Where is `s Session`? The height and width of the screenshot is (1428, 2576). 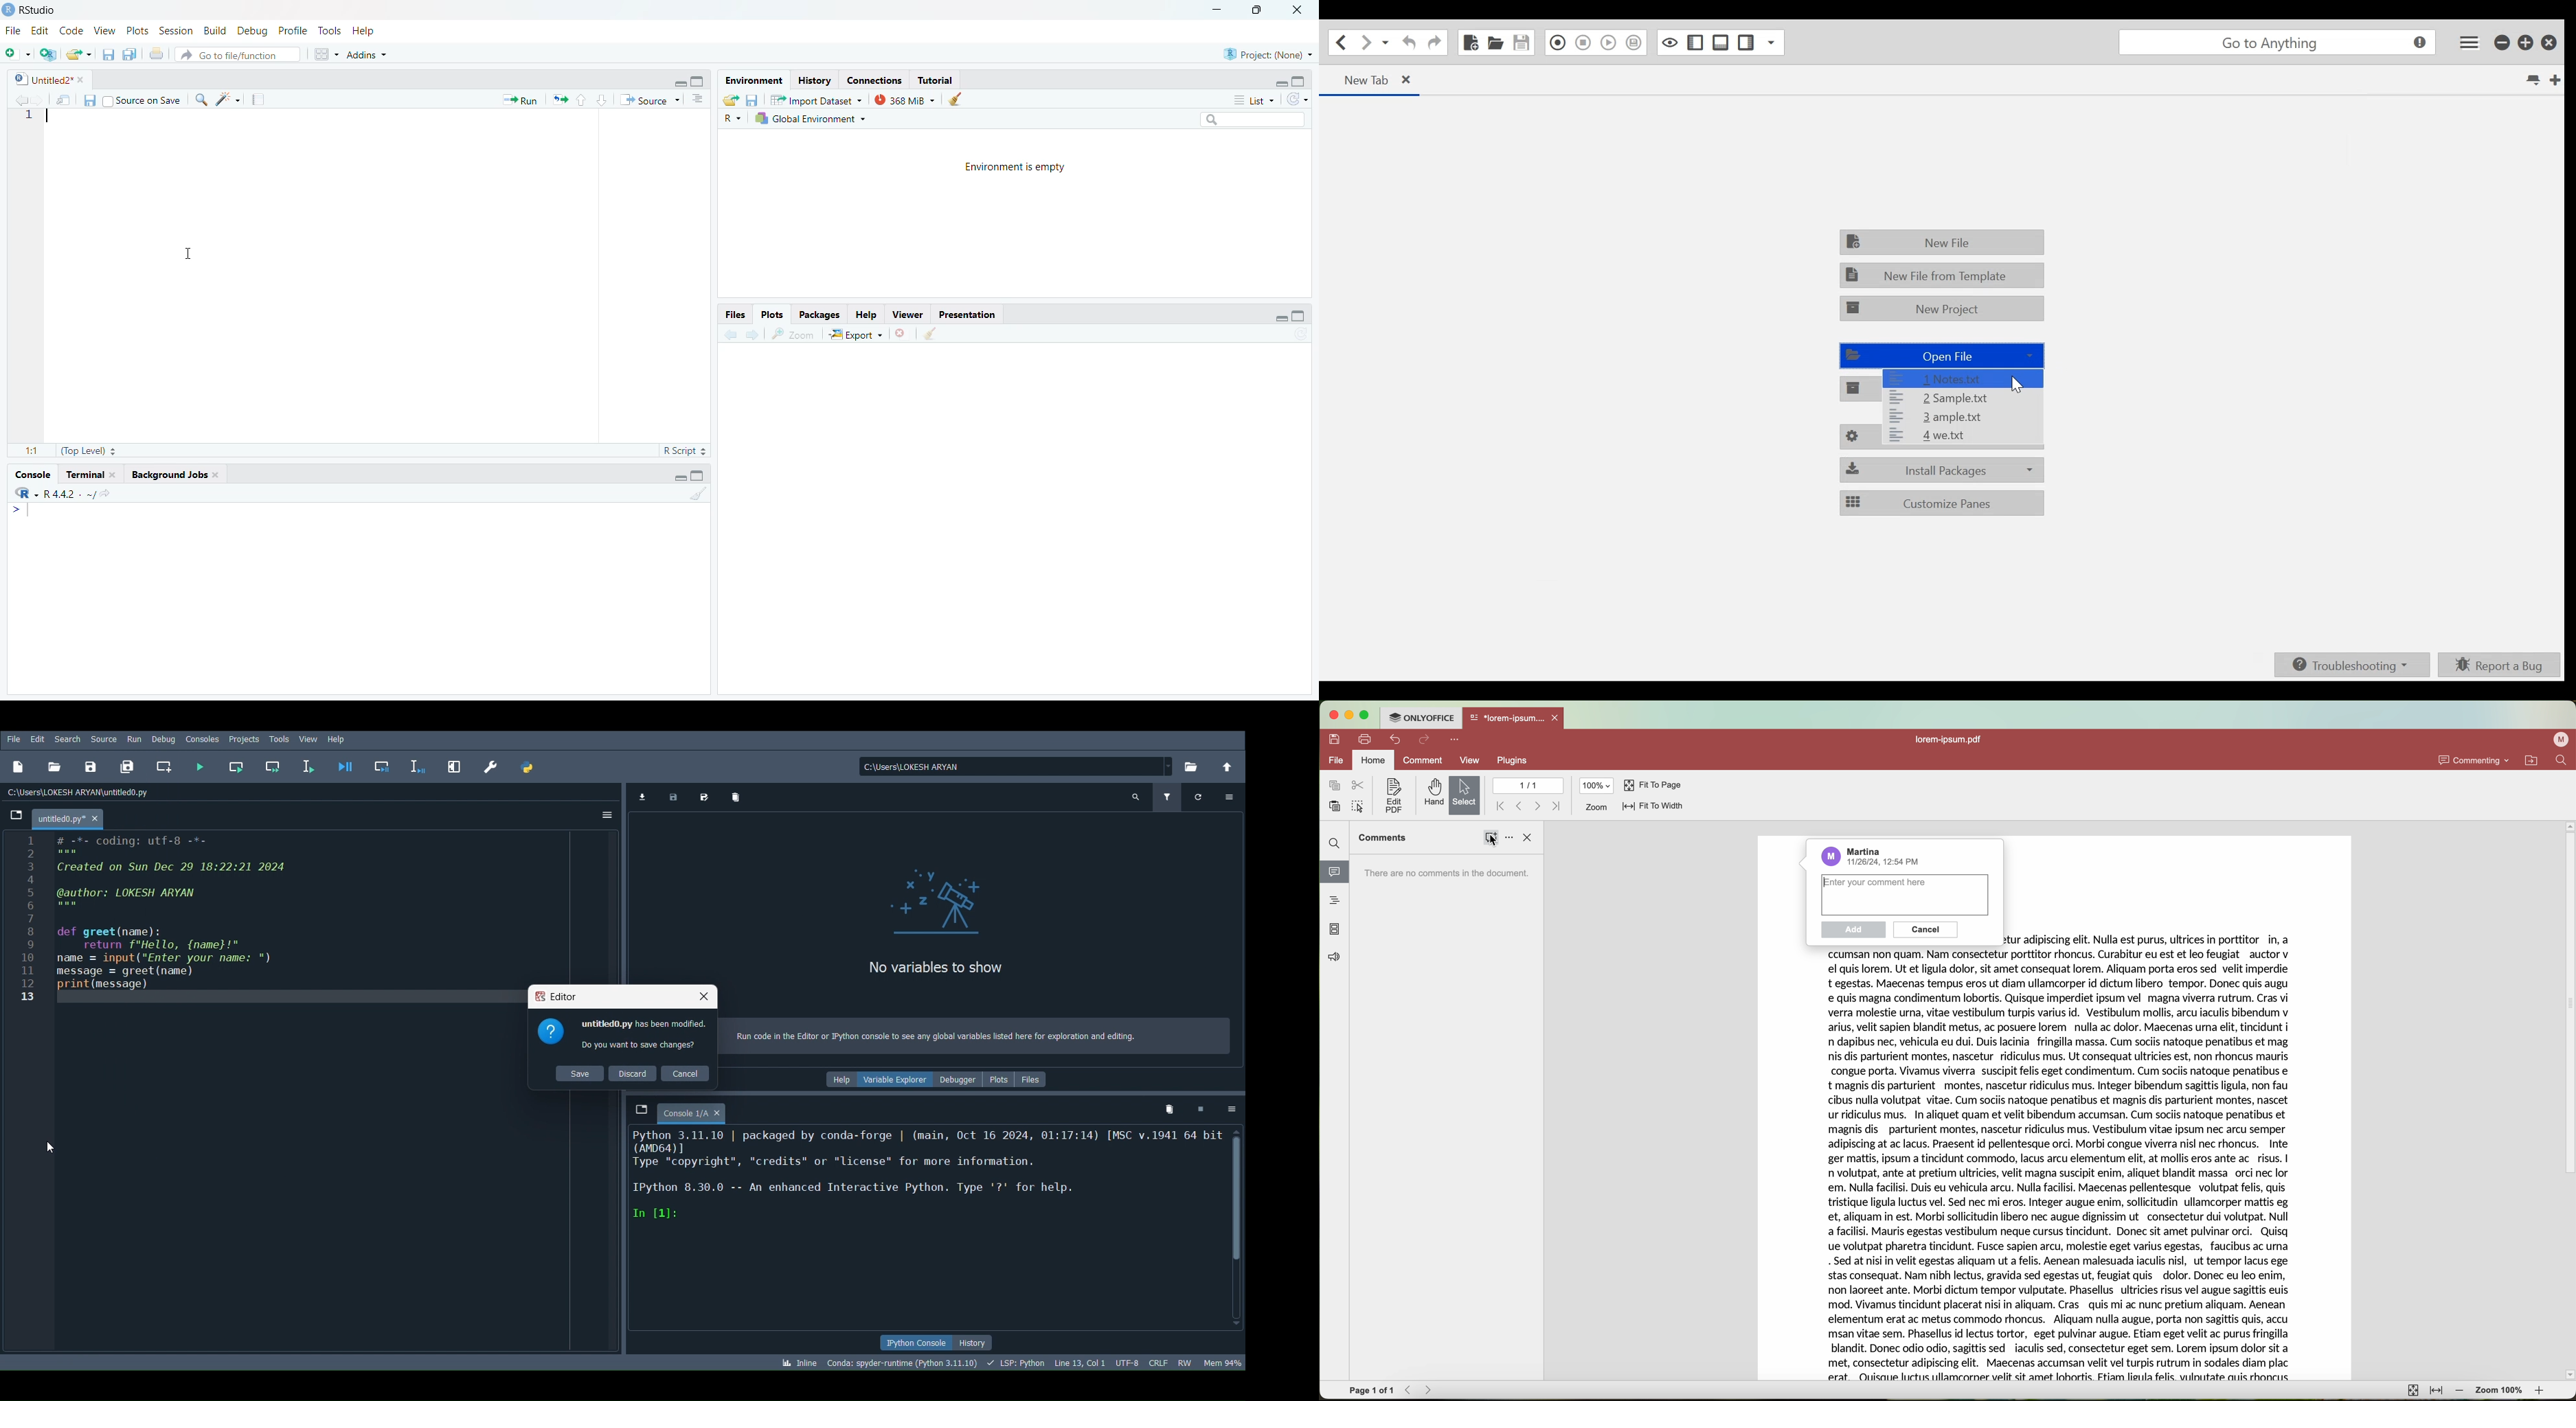
s Session is located at coordinates (173, 31).